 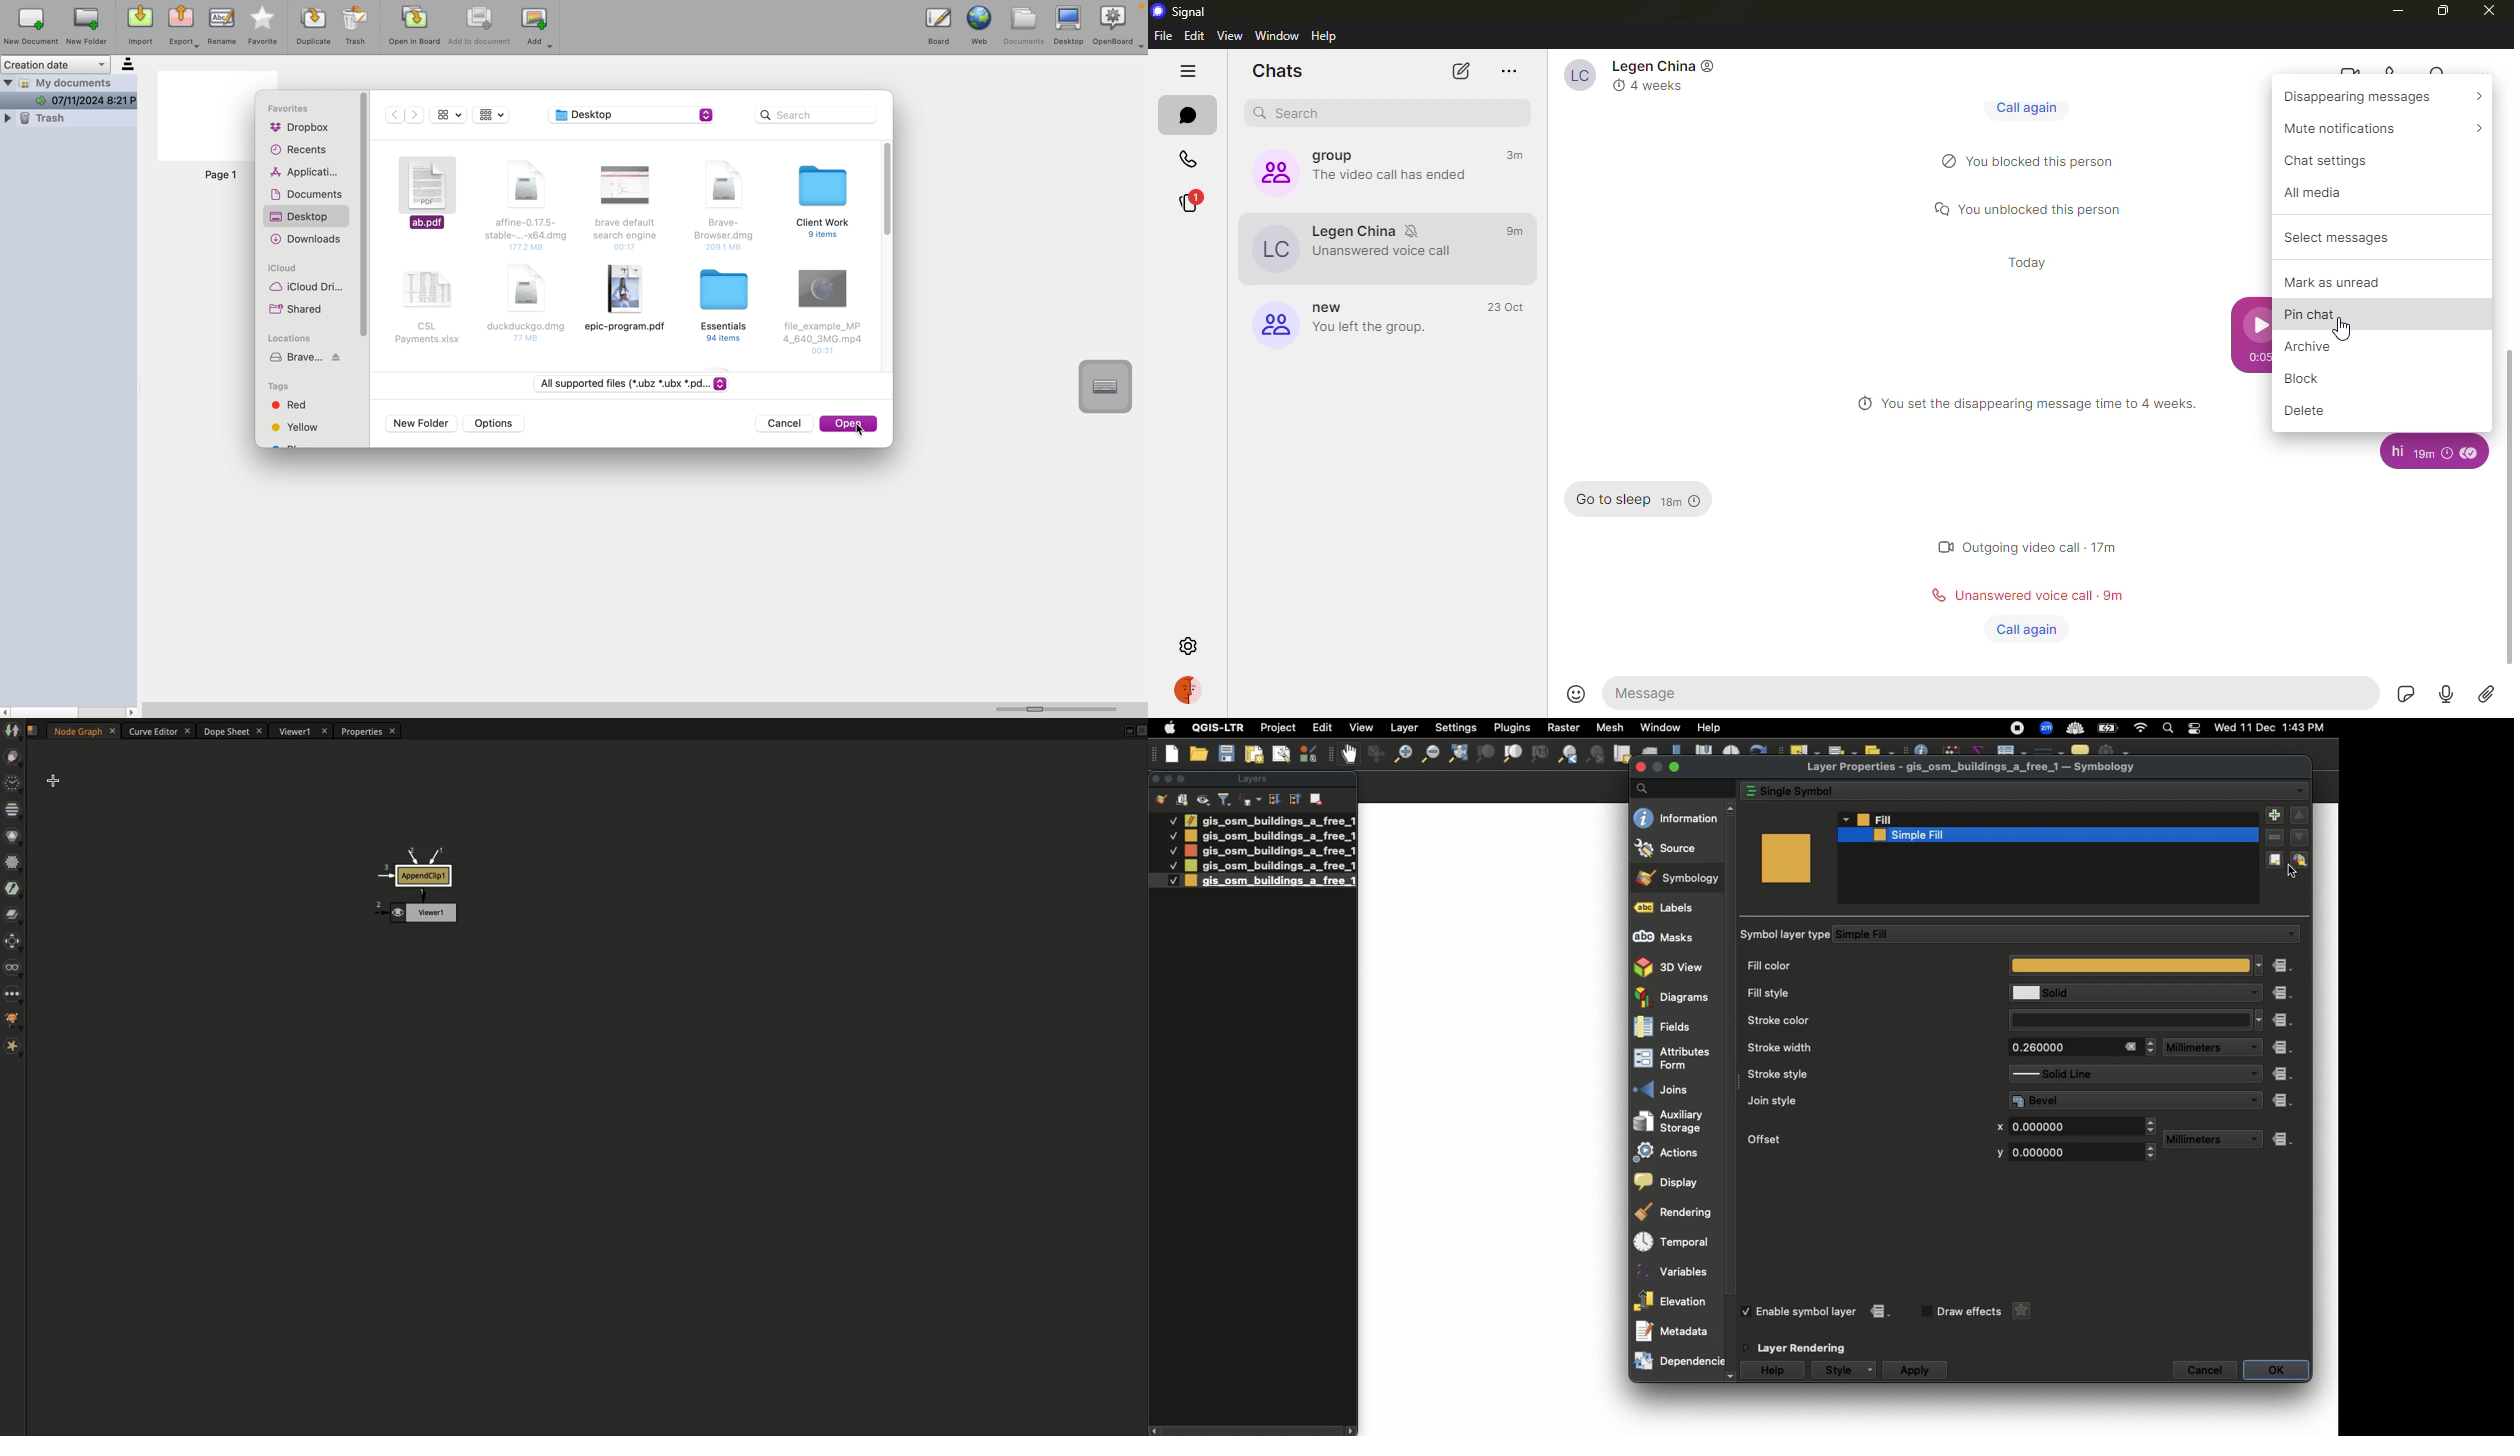 I want to click on page 1, so click(x=221, y=175).